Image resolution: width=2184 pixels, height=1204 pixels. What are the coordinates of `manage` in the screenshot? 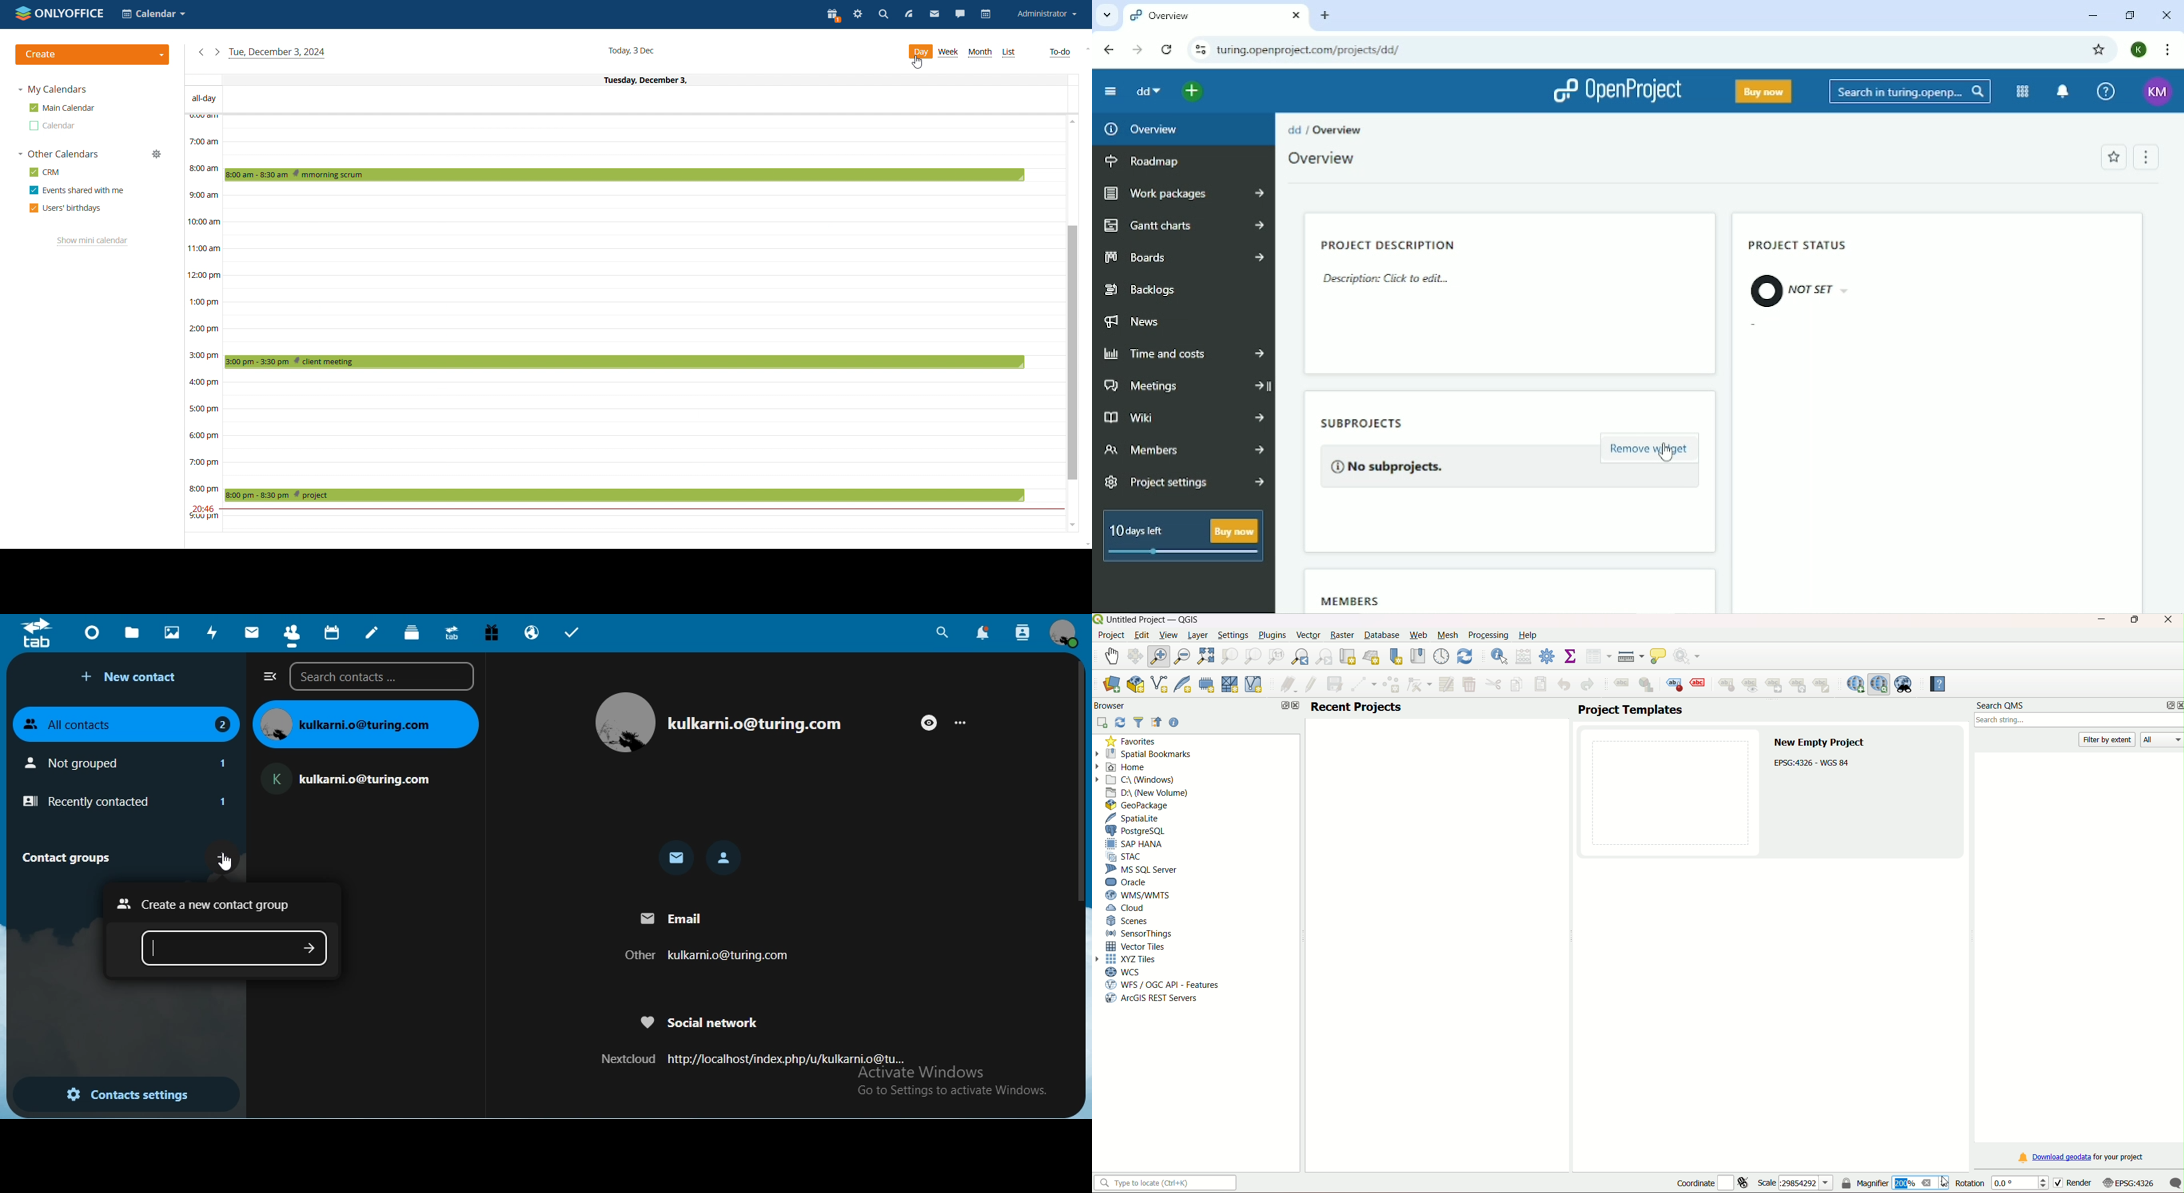 It's located at (156, 154).